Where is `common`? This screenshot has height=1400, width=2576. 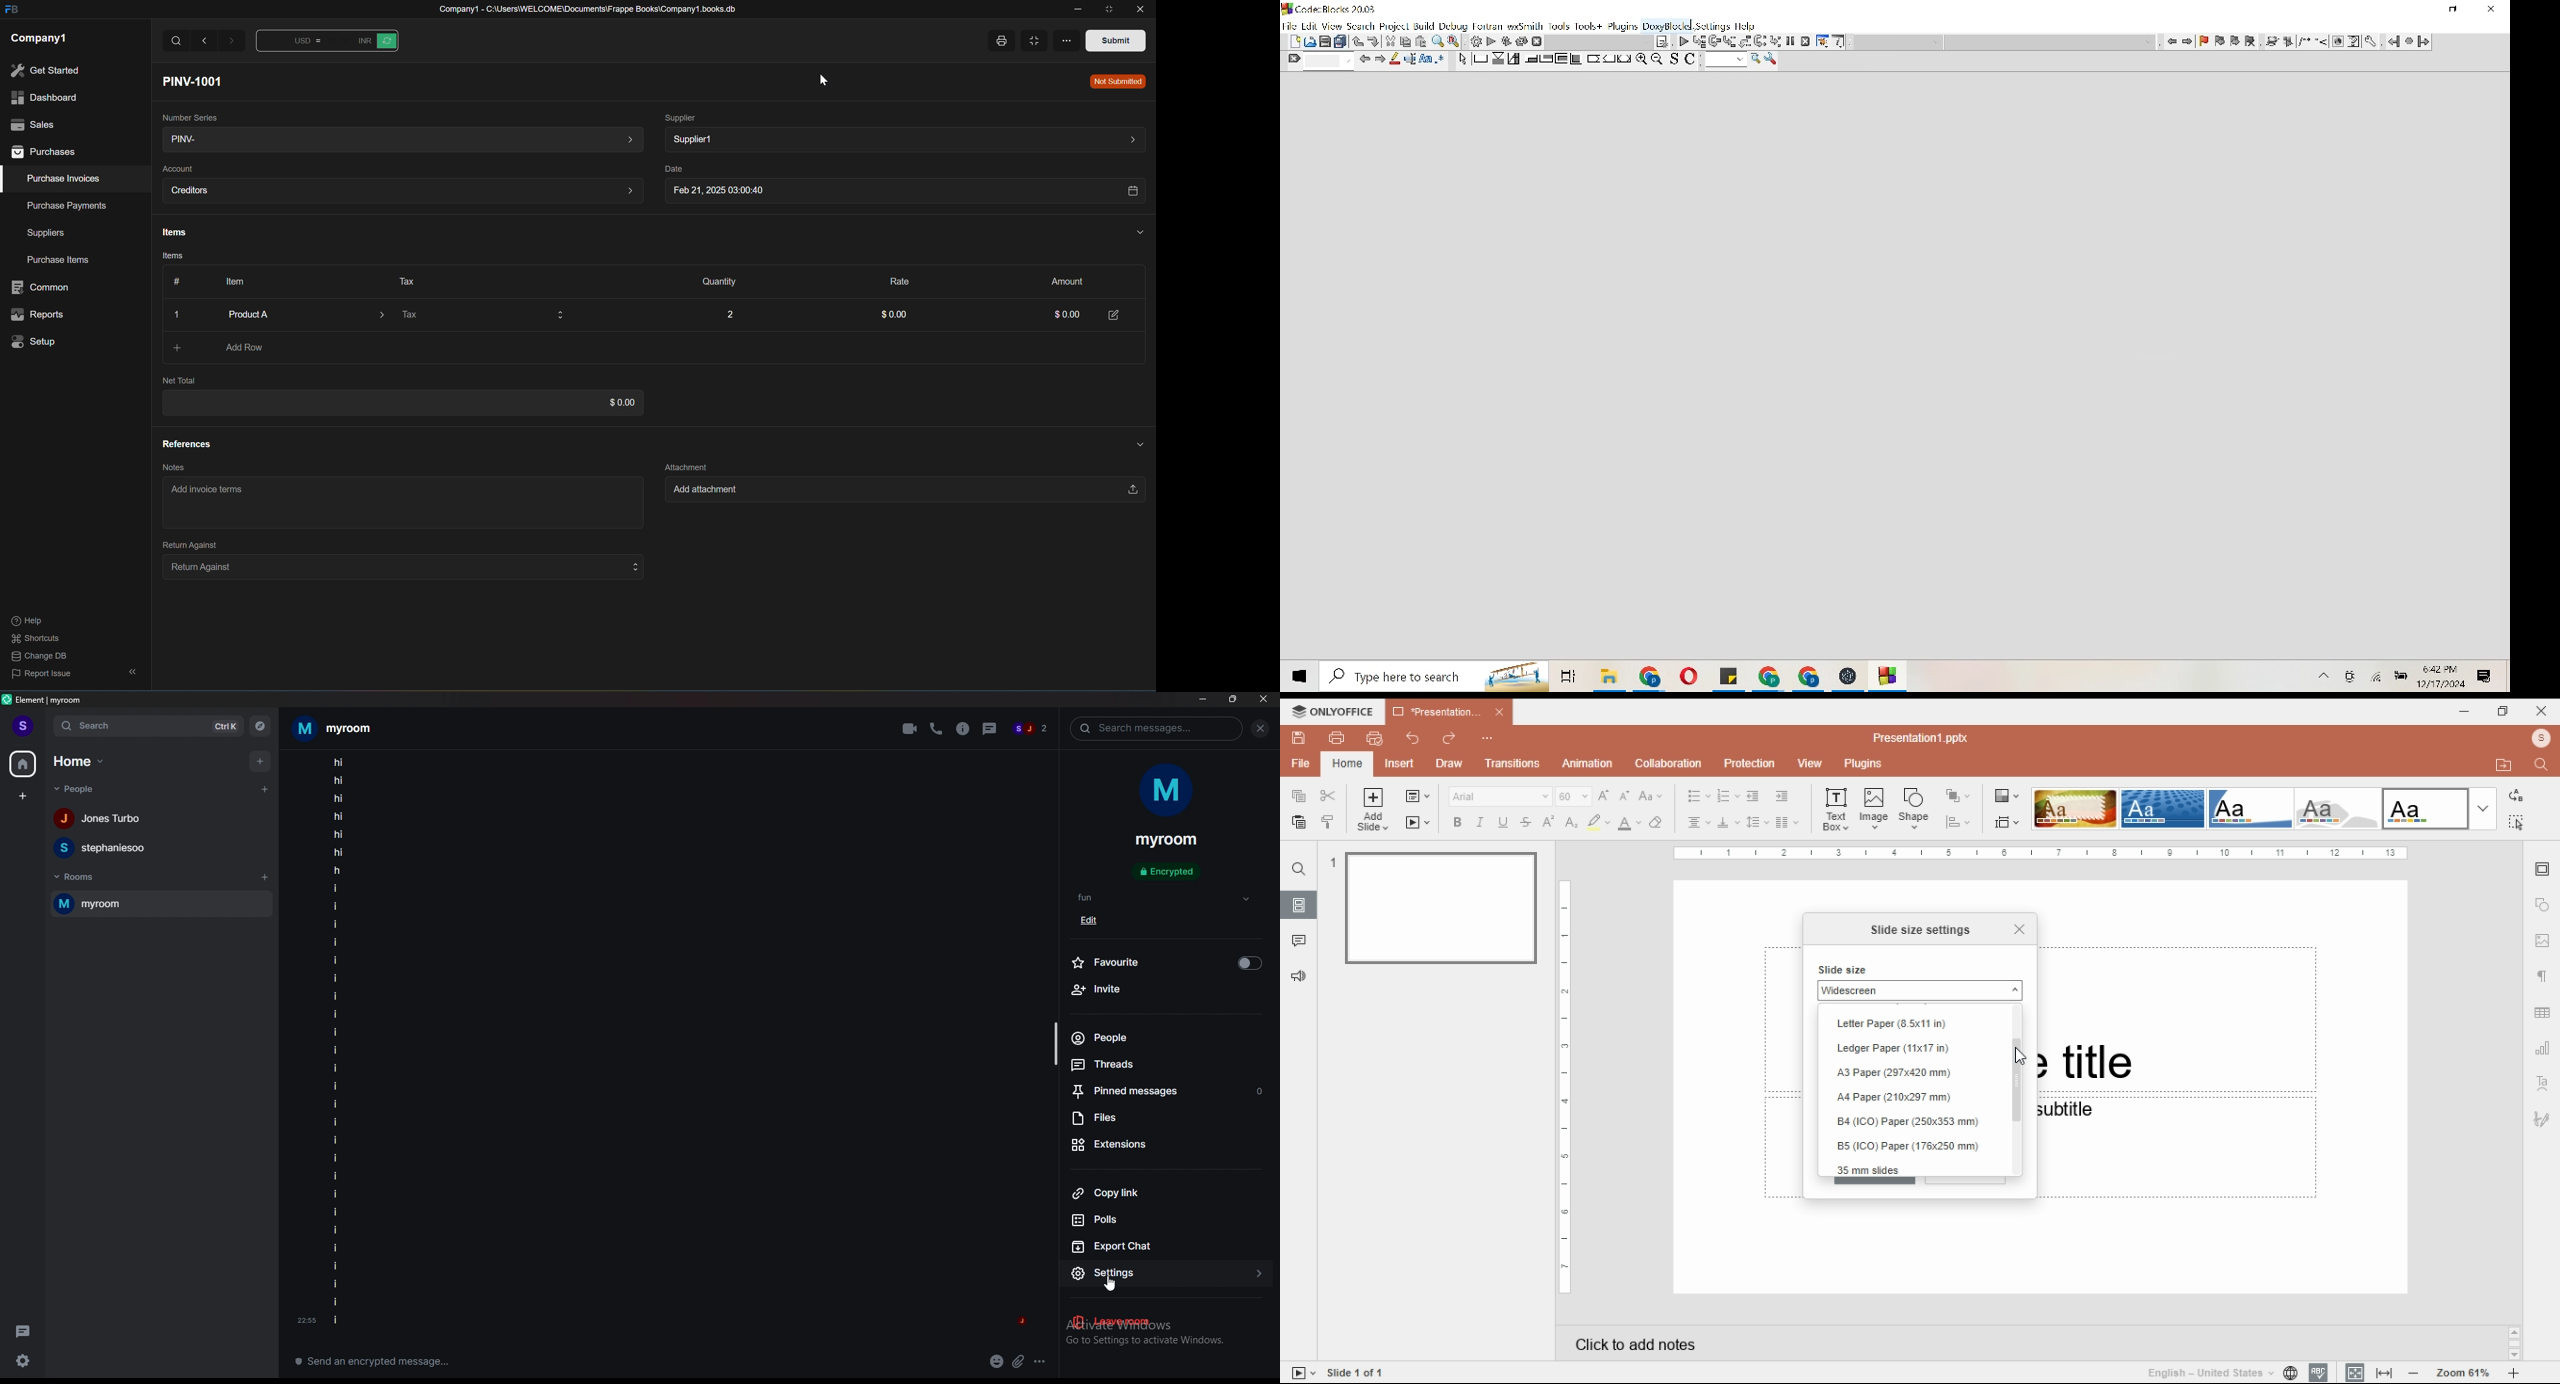 common is located at coordinates (43, 287).